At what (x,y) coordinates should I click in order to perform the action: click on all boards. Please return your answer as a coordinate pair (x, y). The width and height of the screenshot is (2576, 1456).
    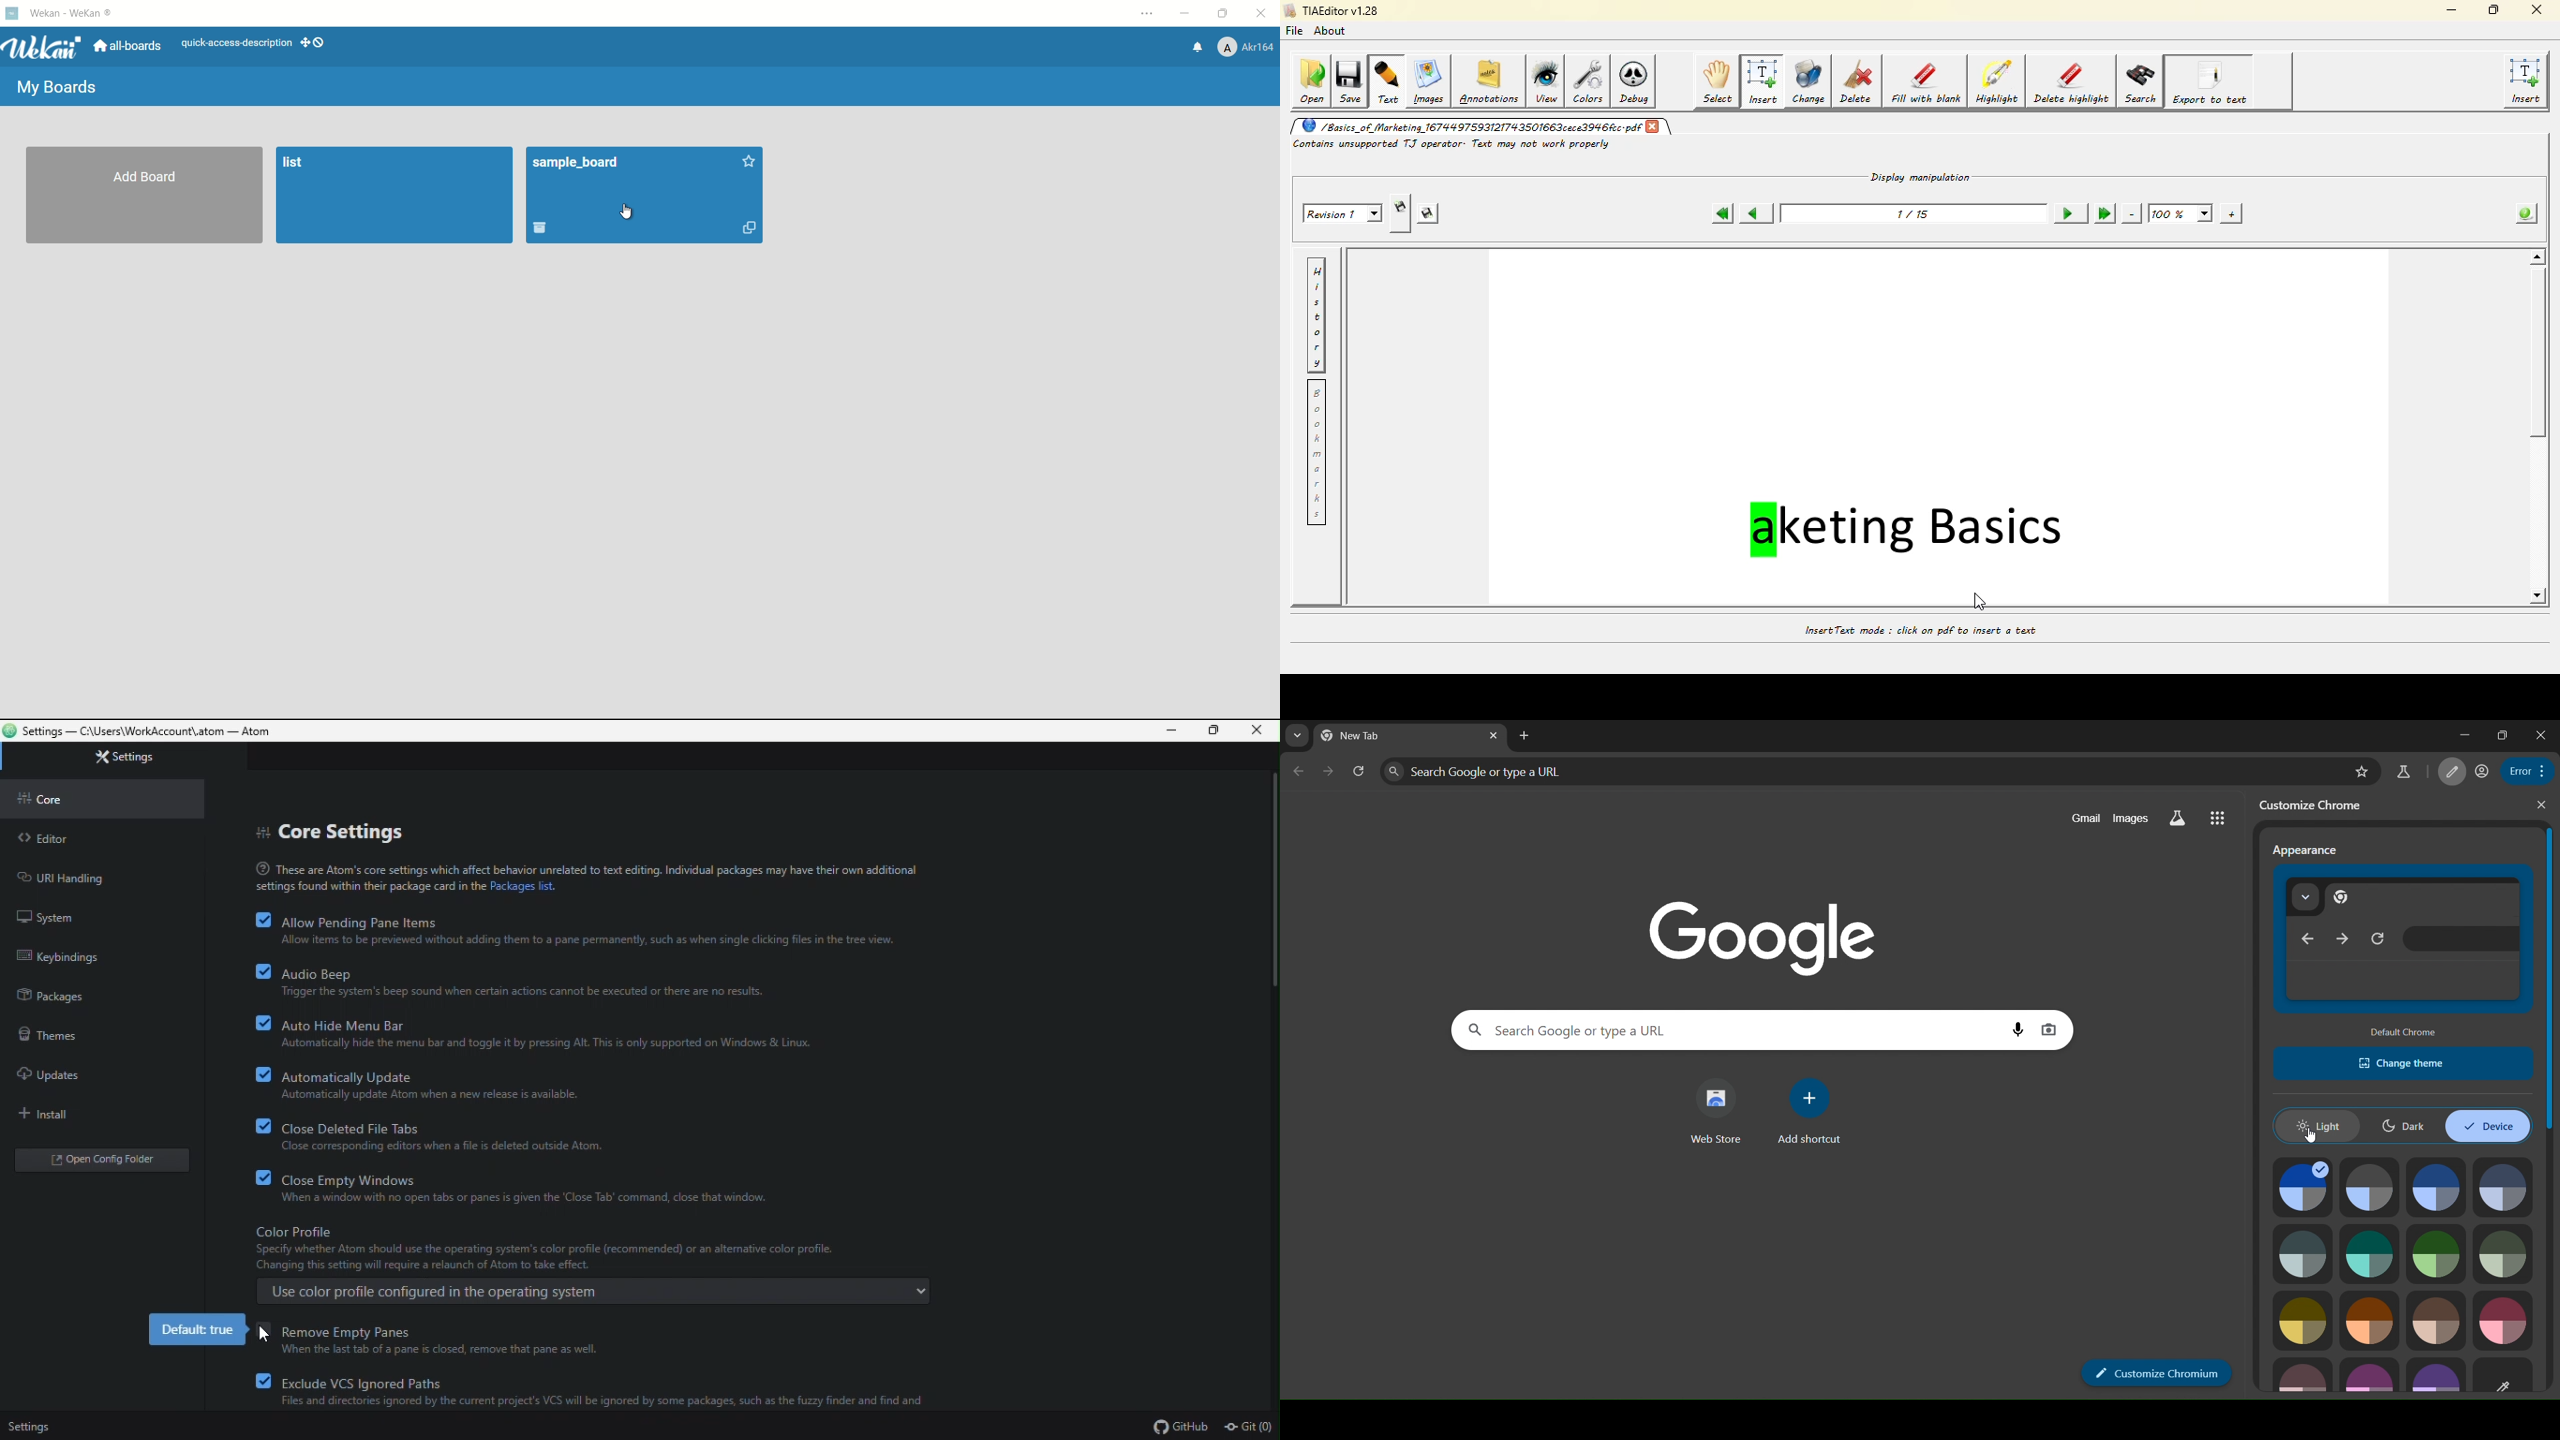
    Looking at the image, I should click on (127, 47).